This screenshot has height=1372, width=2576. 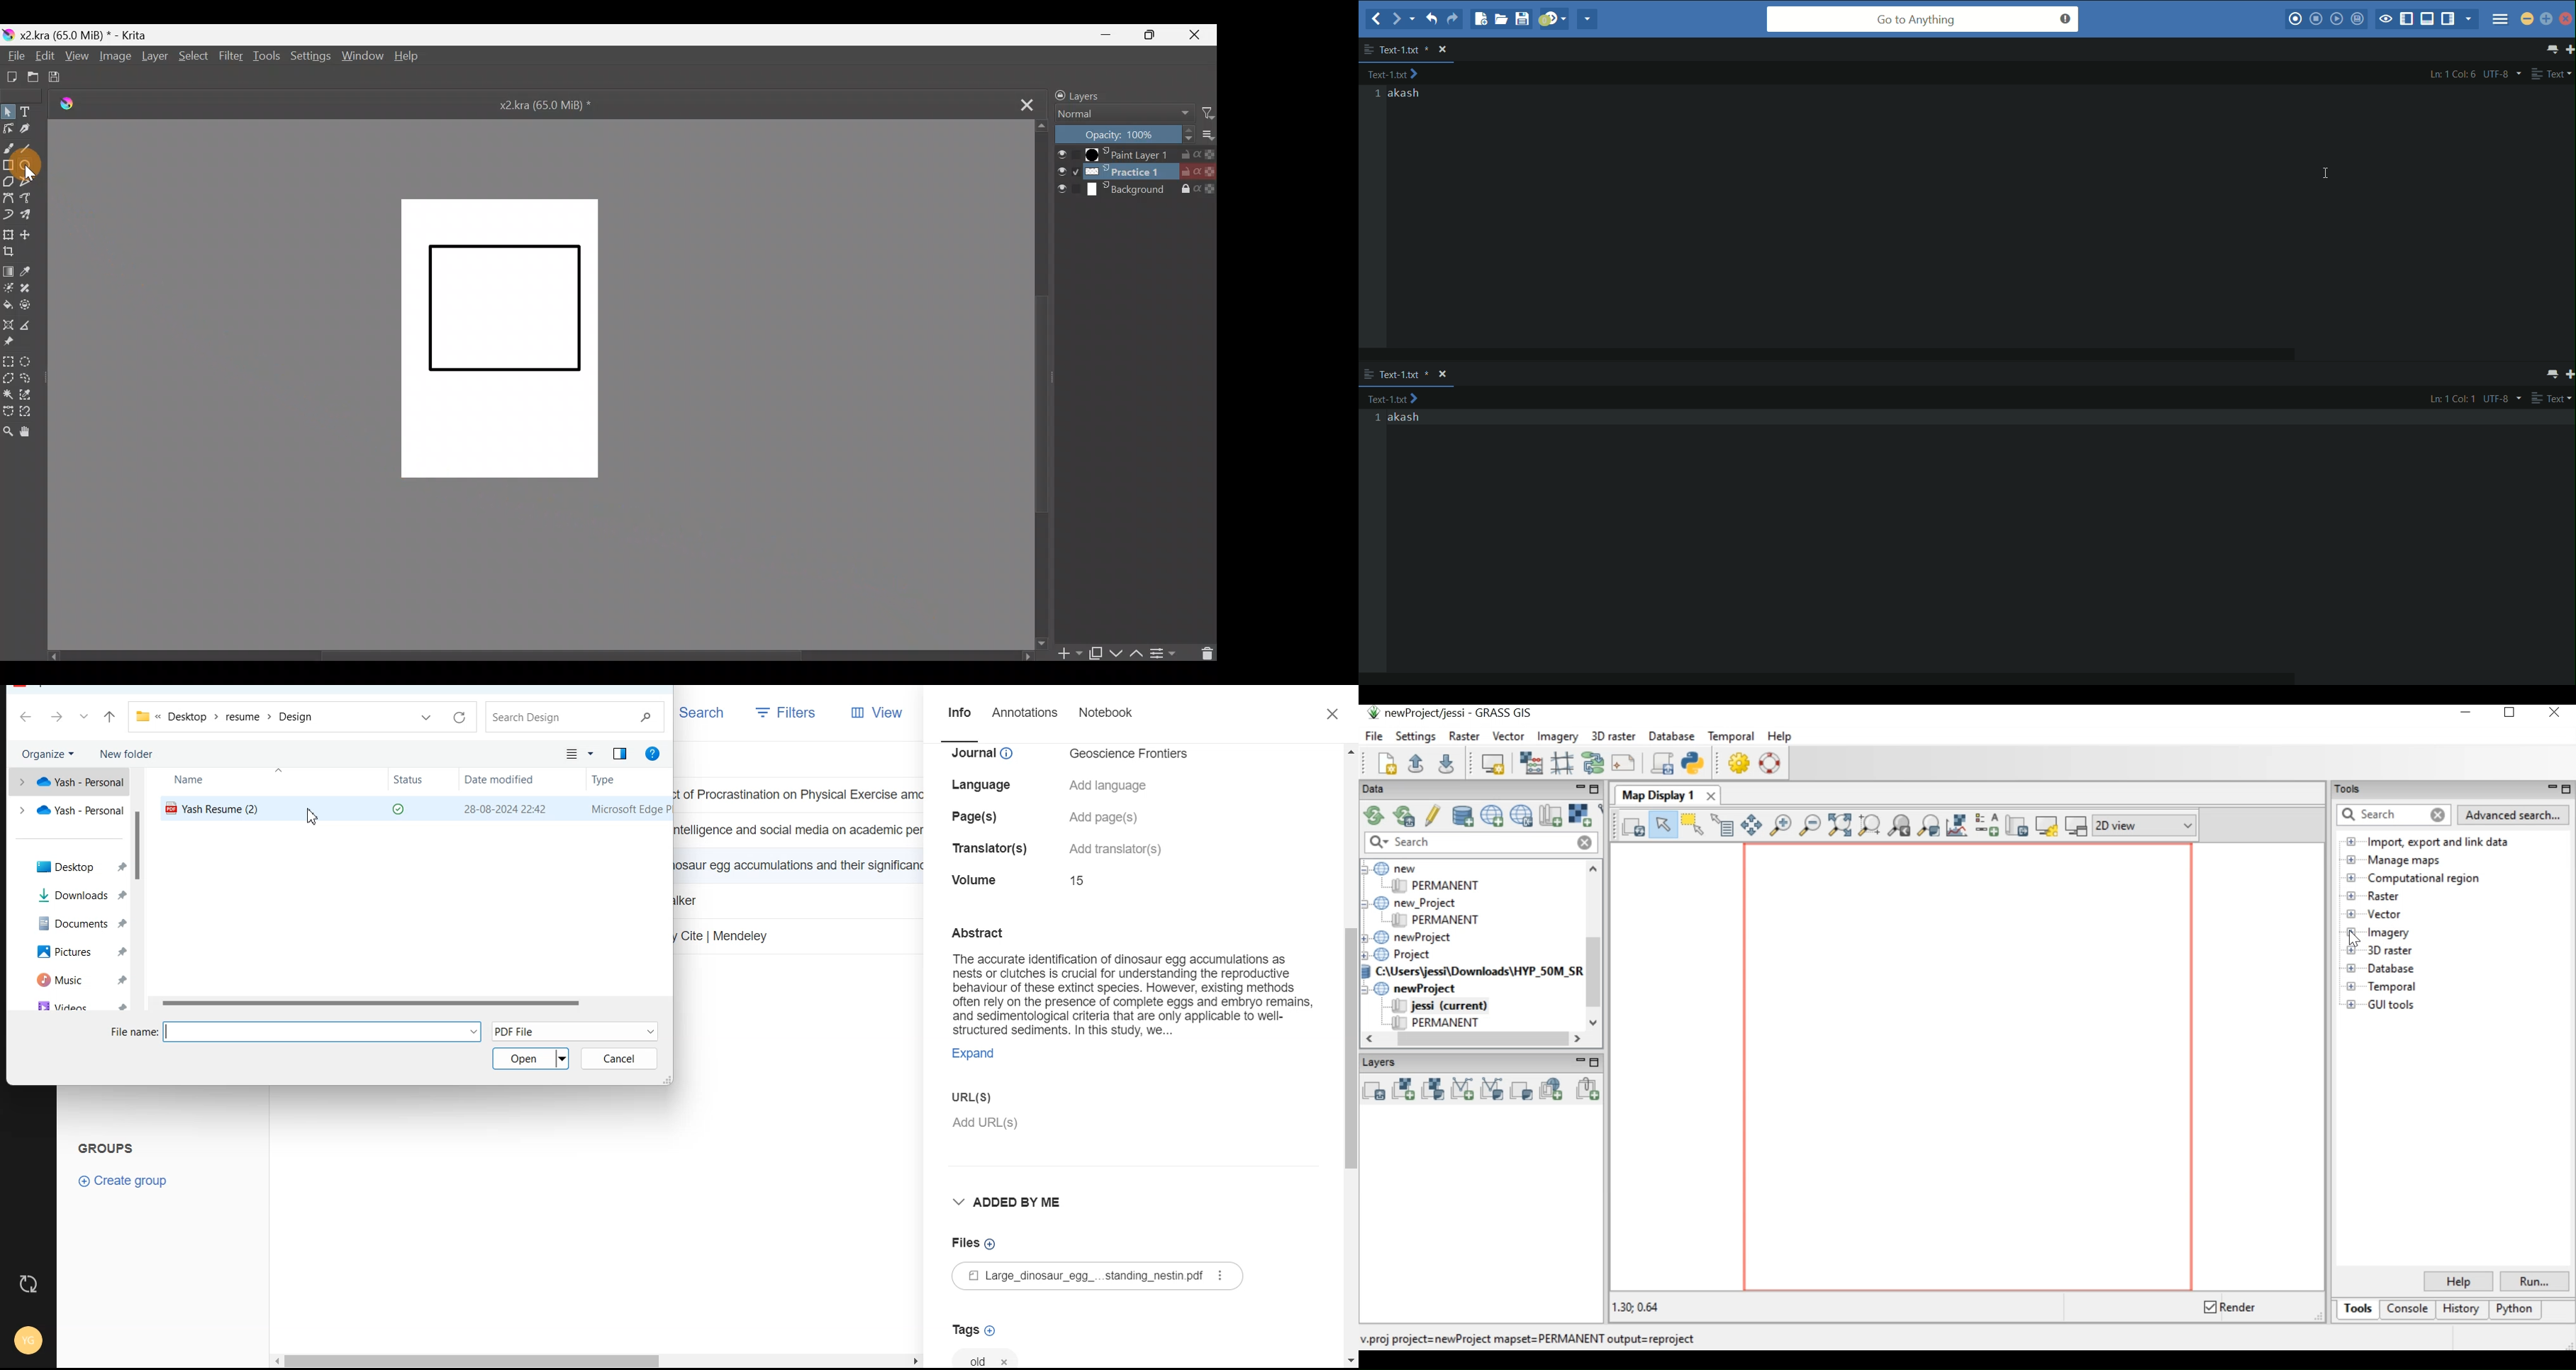 What do you see at coordinates (32, 431) in the screenshot?
I see `Pan tool` at bounding box center [32, 431].